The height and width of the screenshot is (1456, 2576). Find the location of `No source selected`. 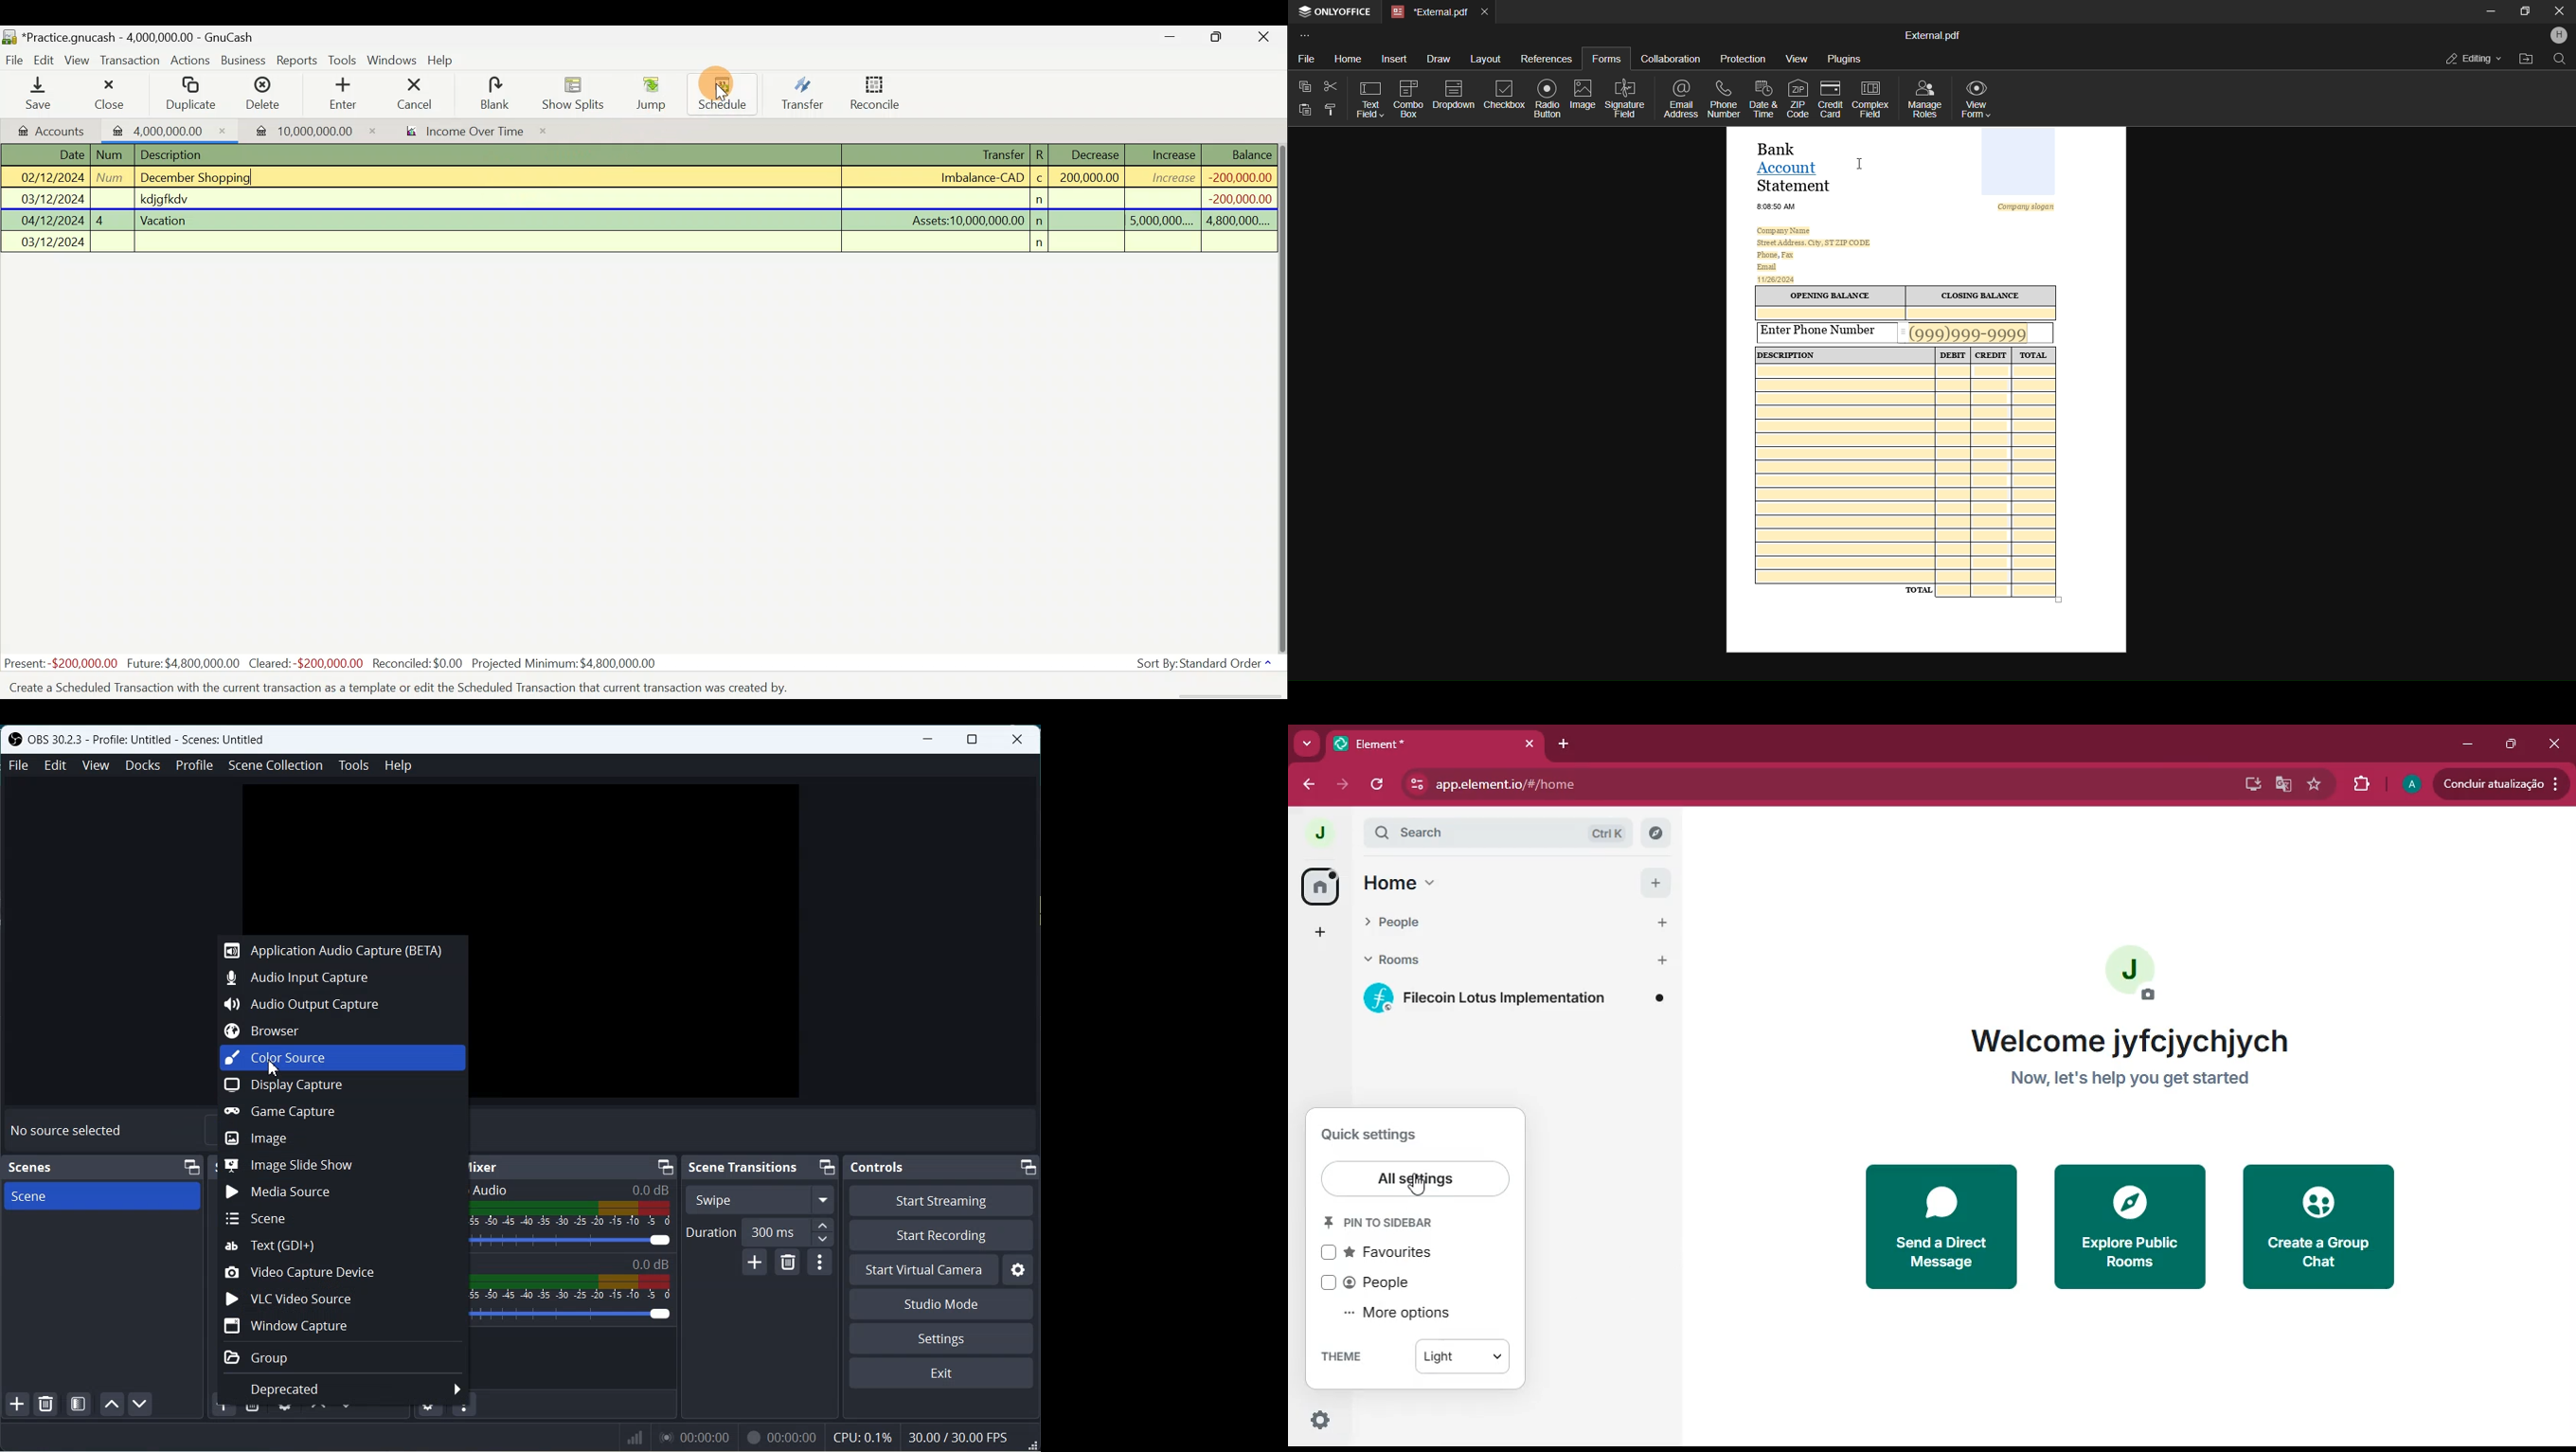

No source selected is located at coordinates (68, 1130).